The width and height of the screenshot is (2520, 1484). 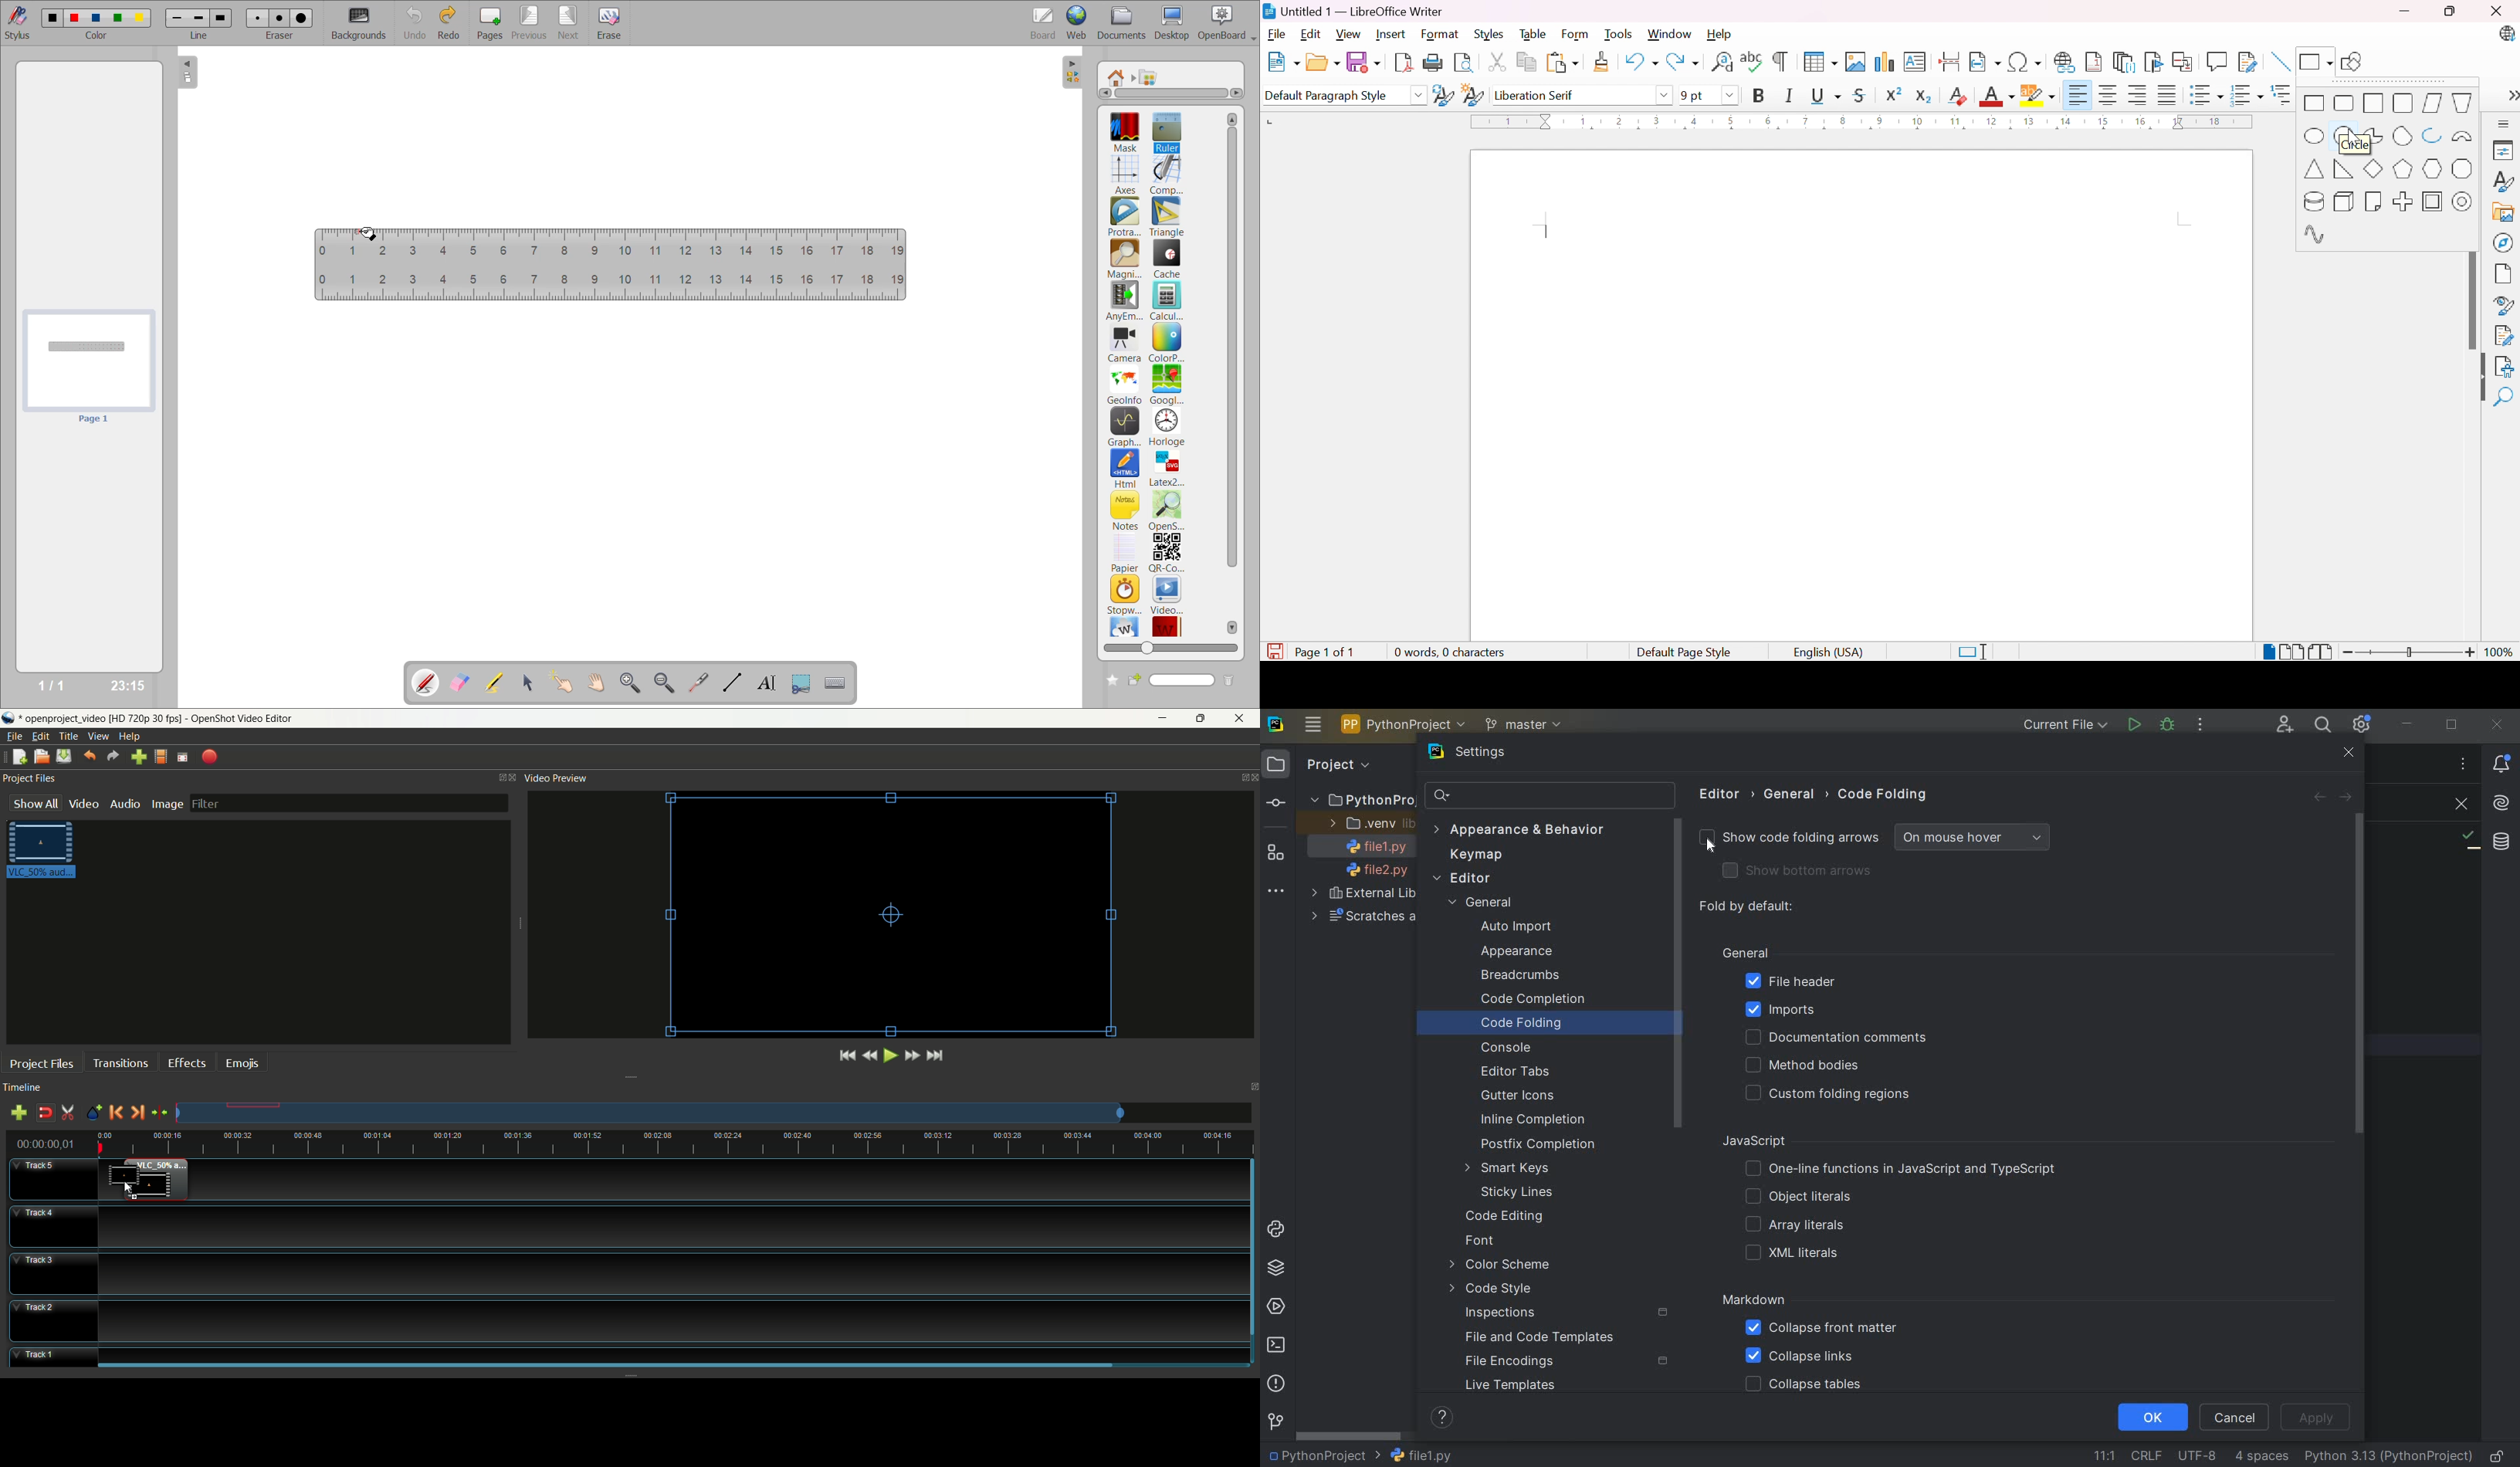 What do you see at coordinates (2347, 798) in the screenshot?
I see `FORWARD` at bounding box center [2347, 798].